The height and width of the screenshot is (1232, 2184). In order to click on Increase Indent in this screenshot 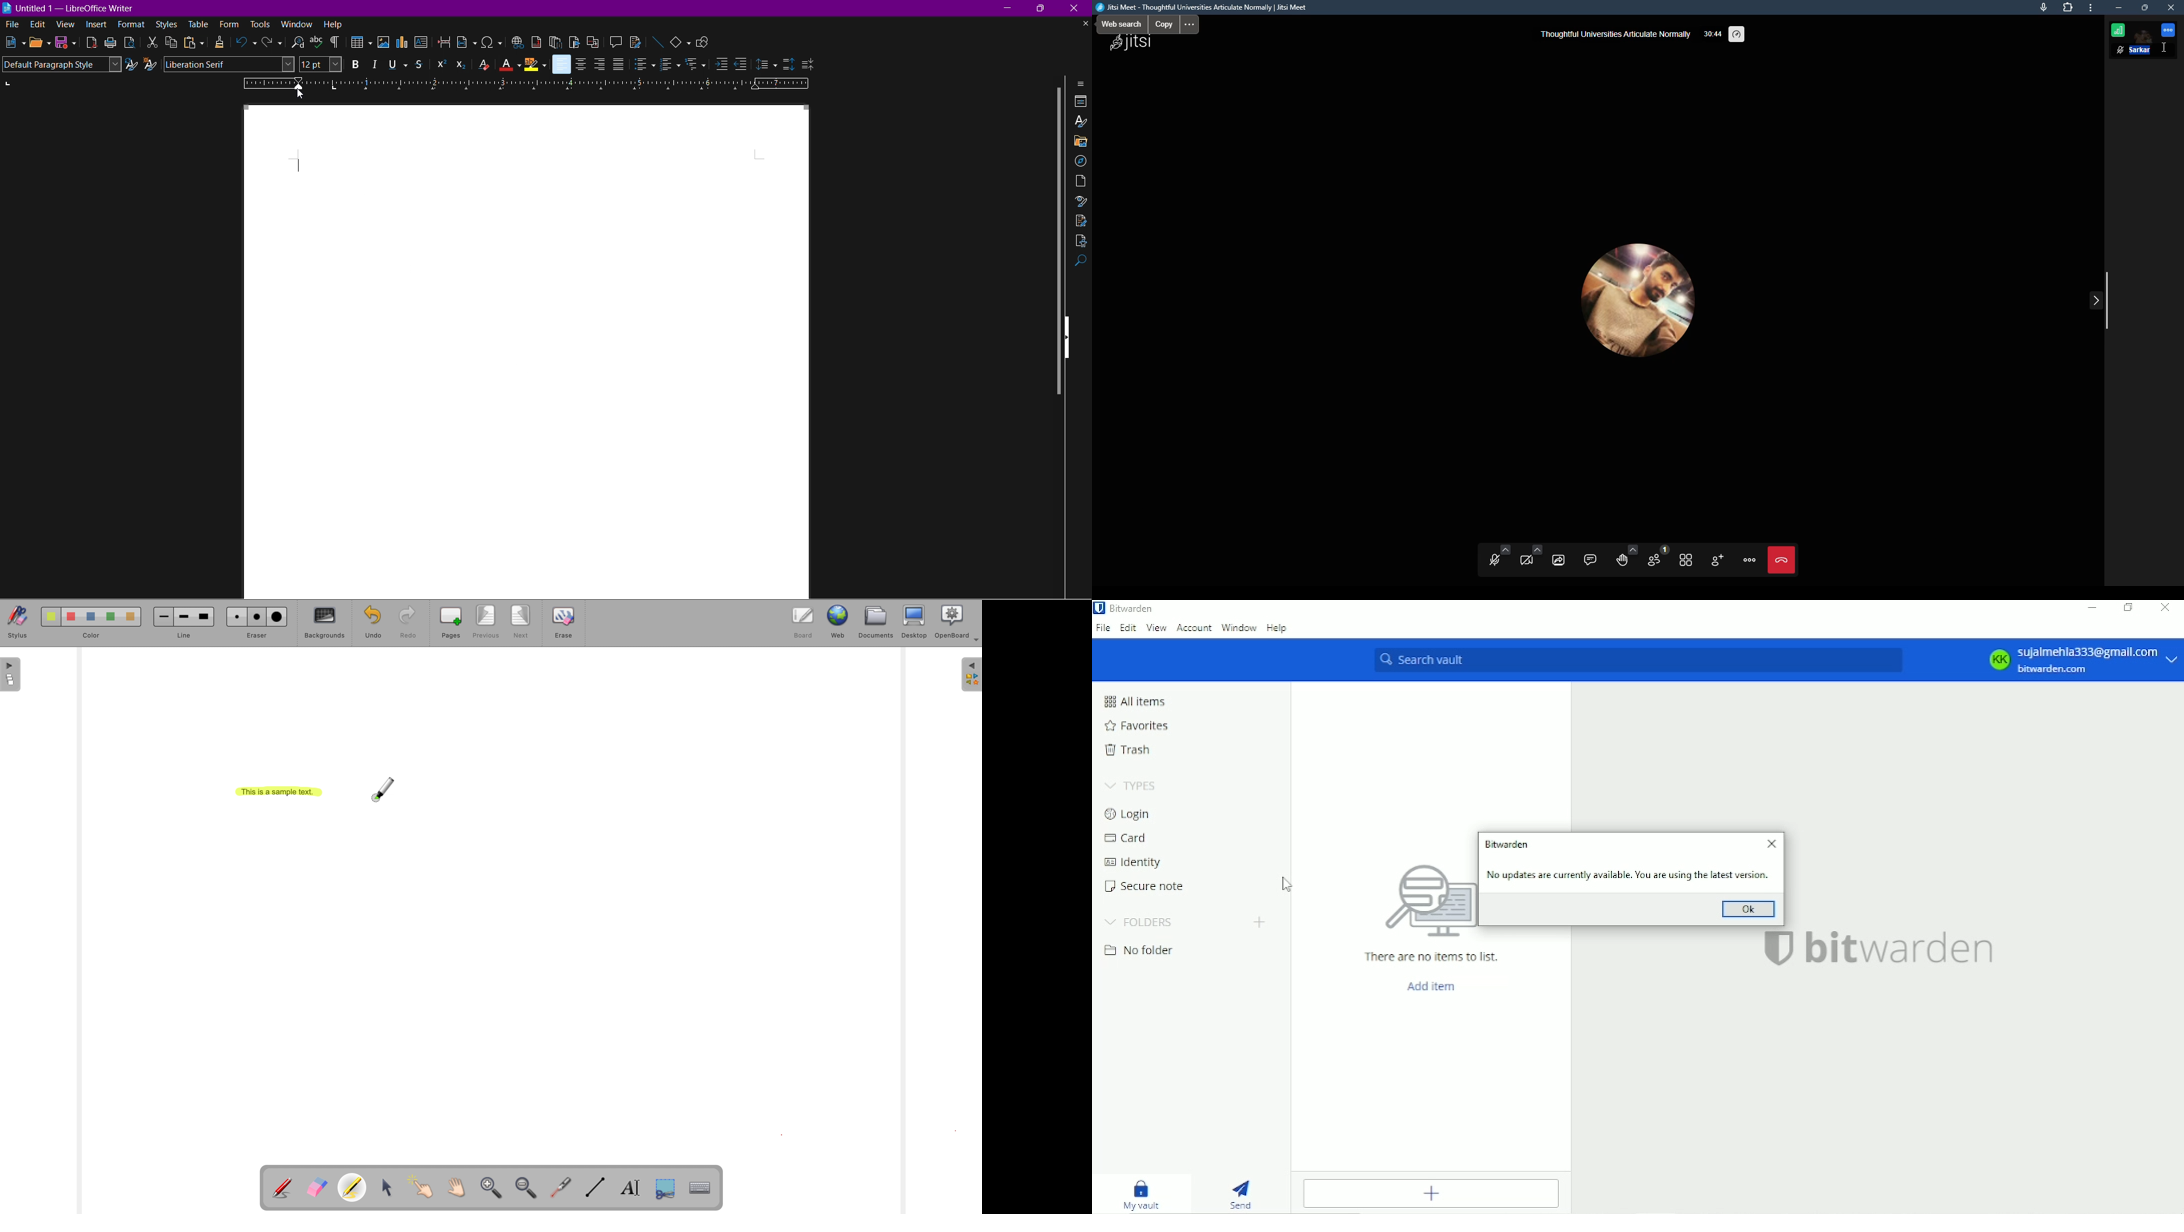, I will do `click(719, 65)`.